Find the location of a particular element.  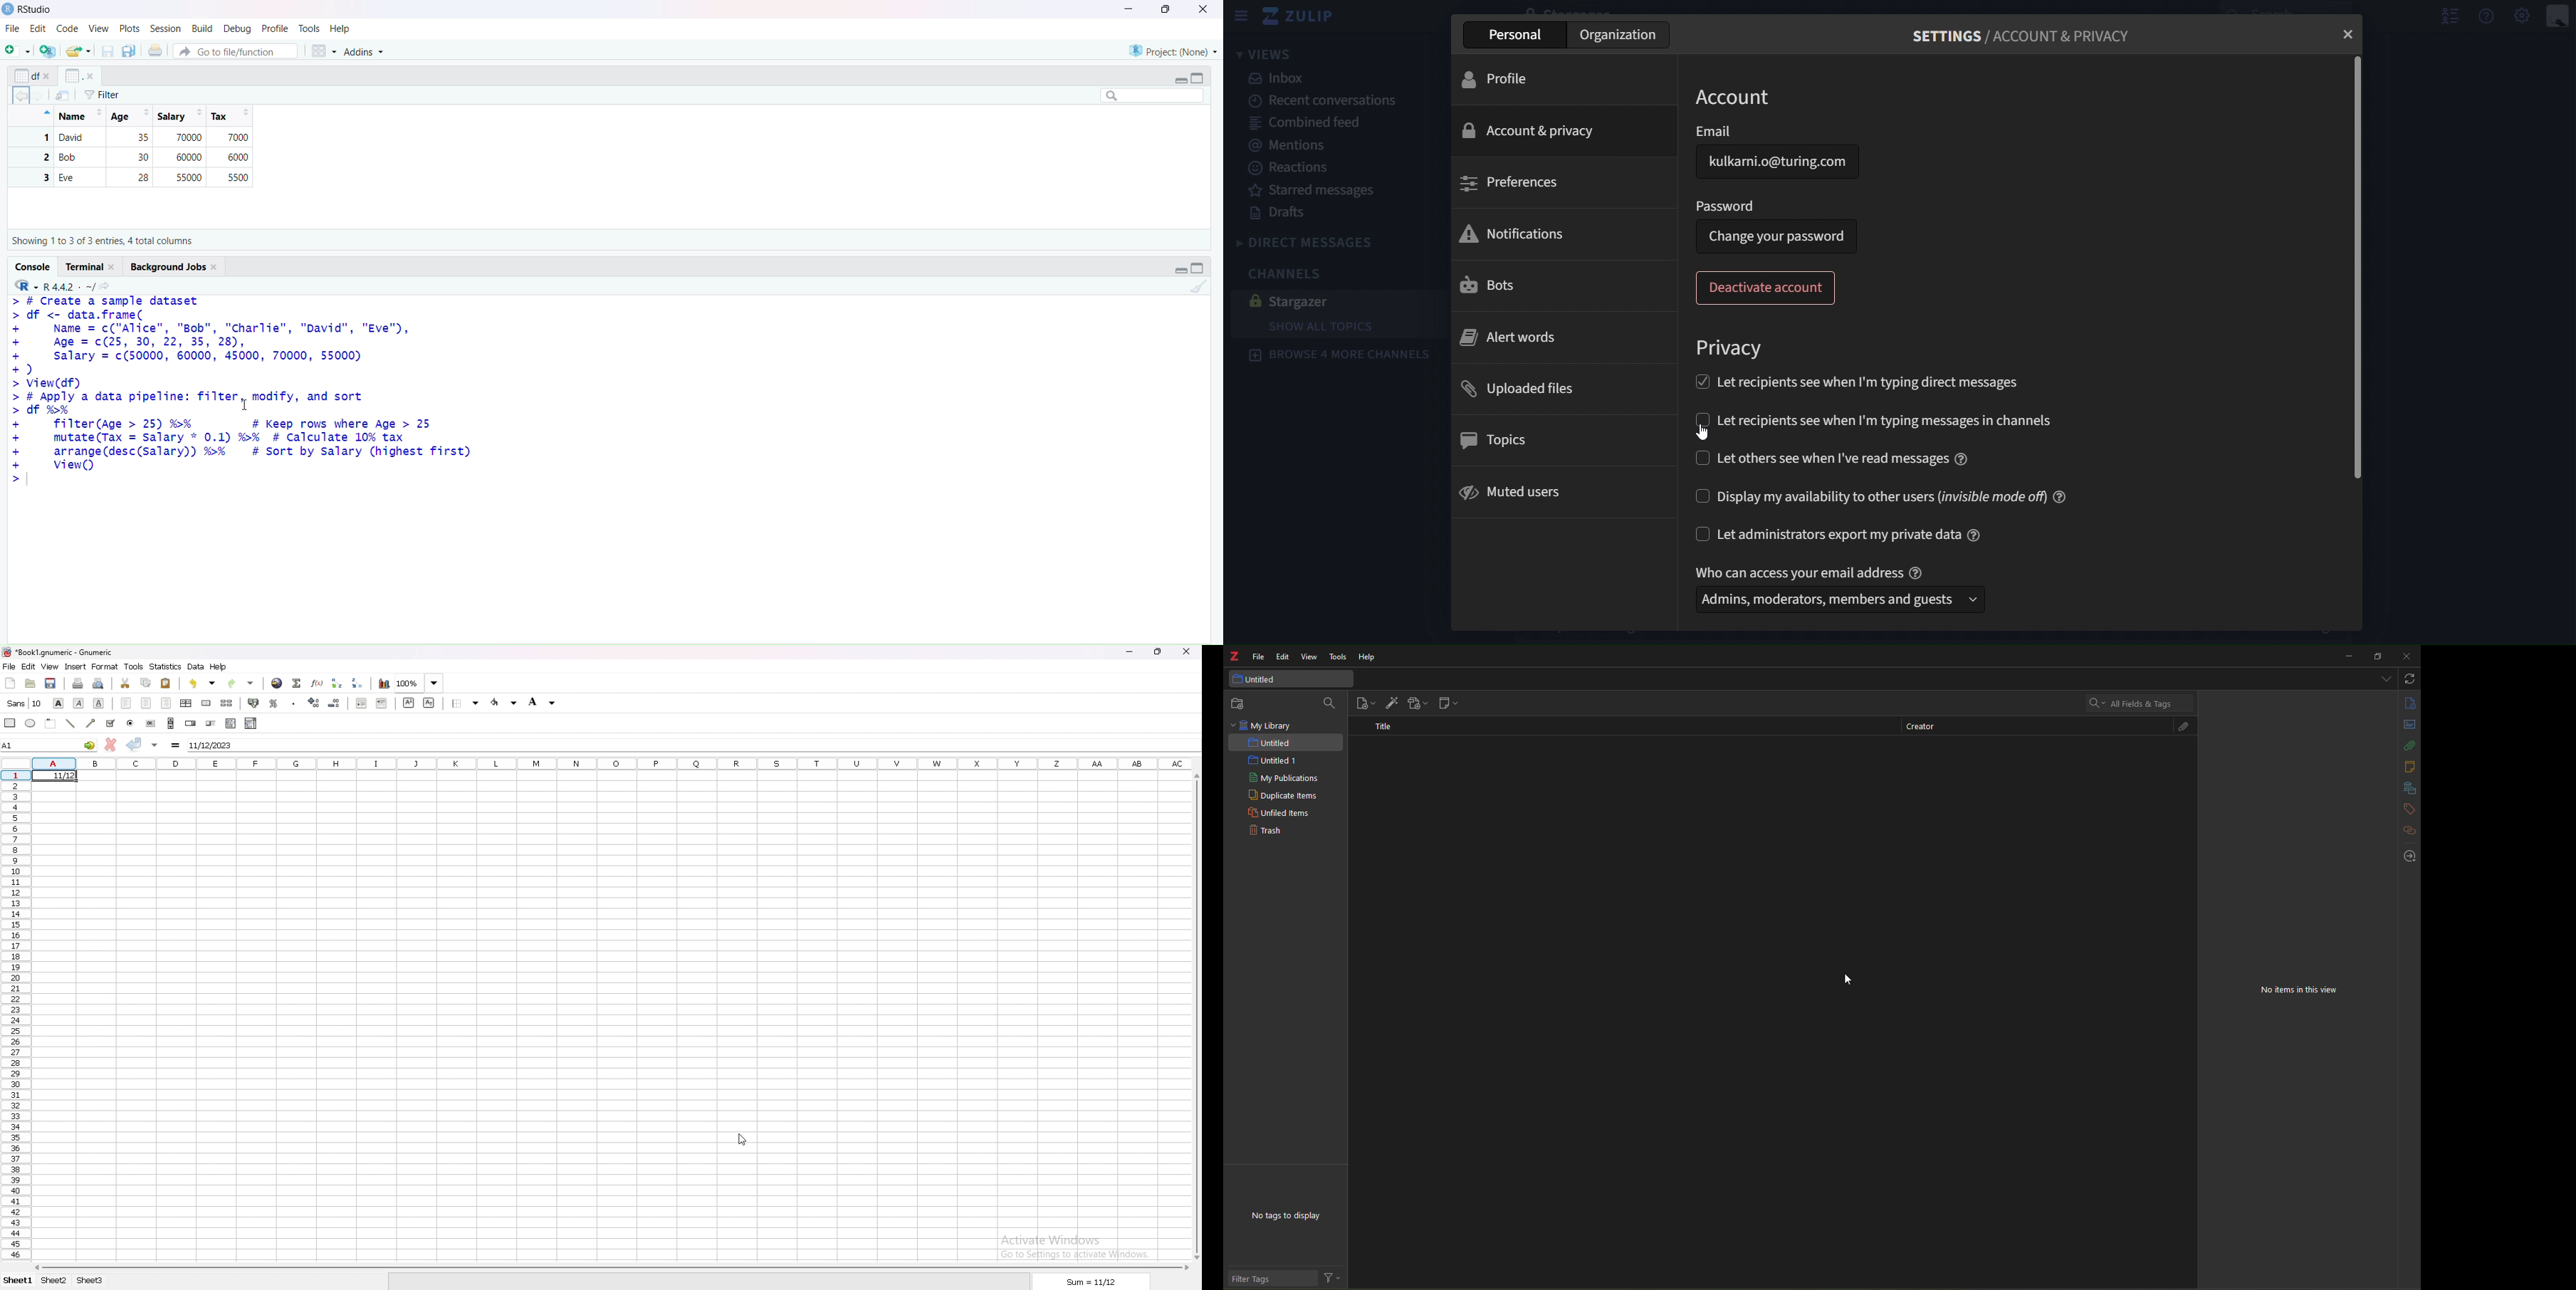

save current documents is located at coordinates (108, 52).